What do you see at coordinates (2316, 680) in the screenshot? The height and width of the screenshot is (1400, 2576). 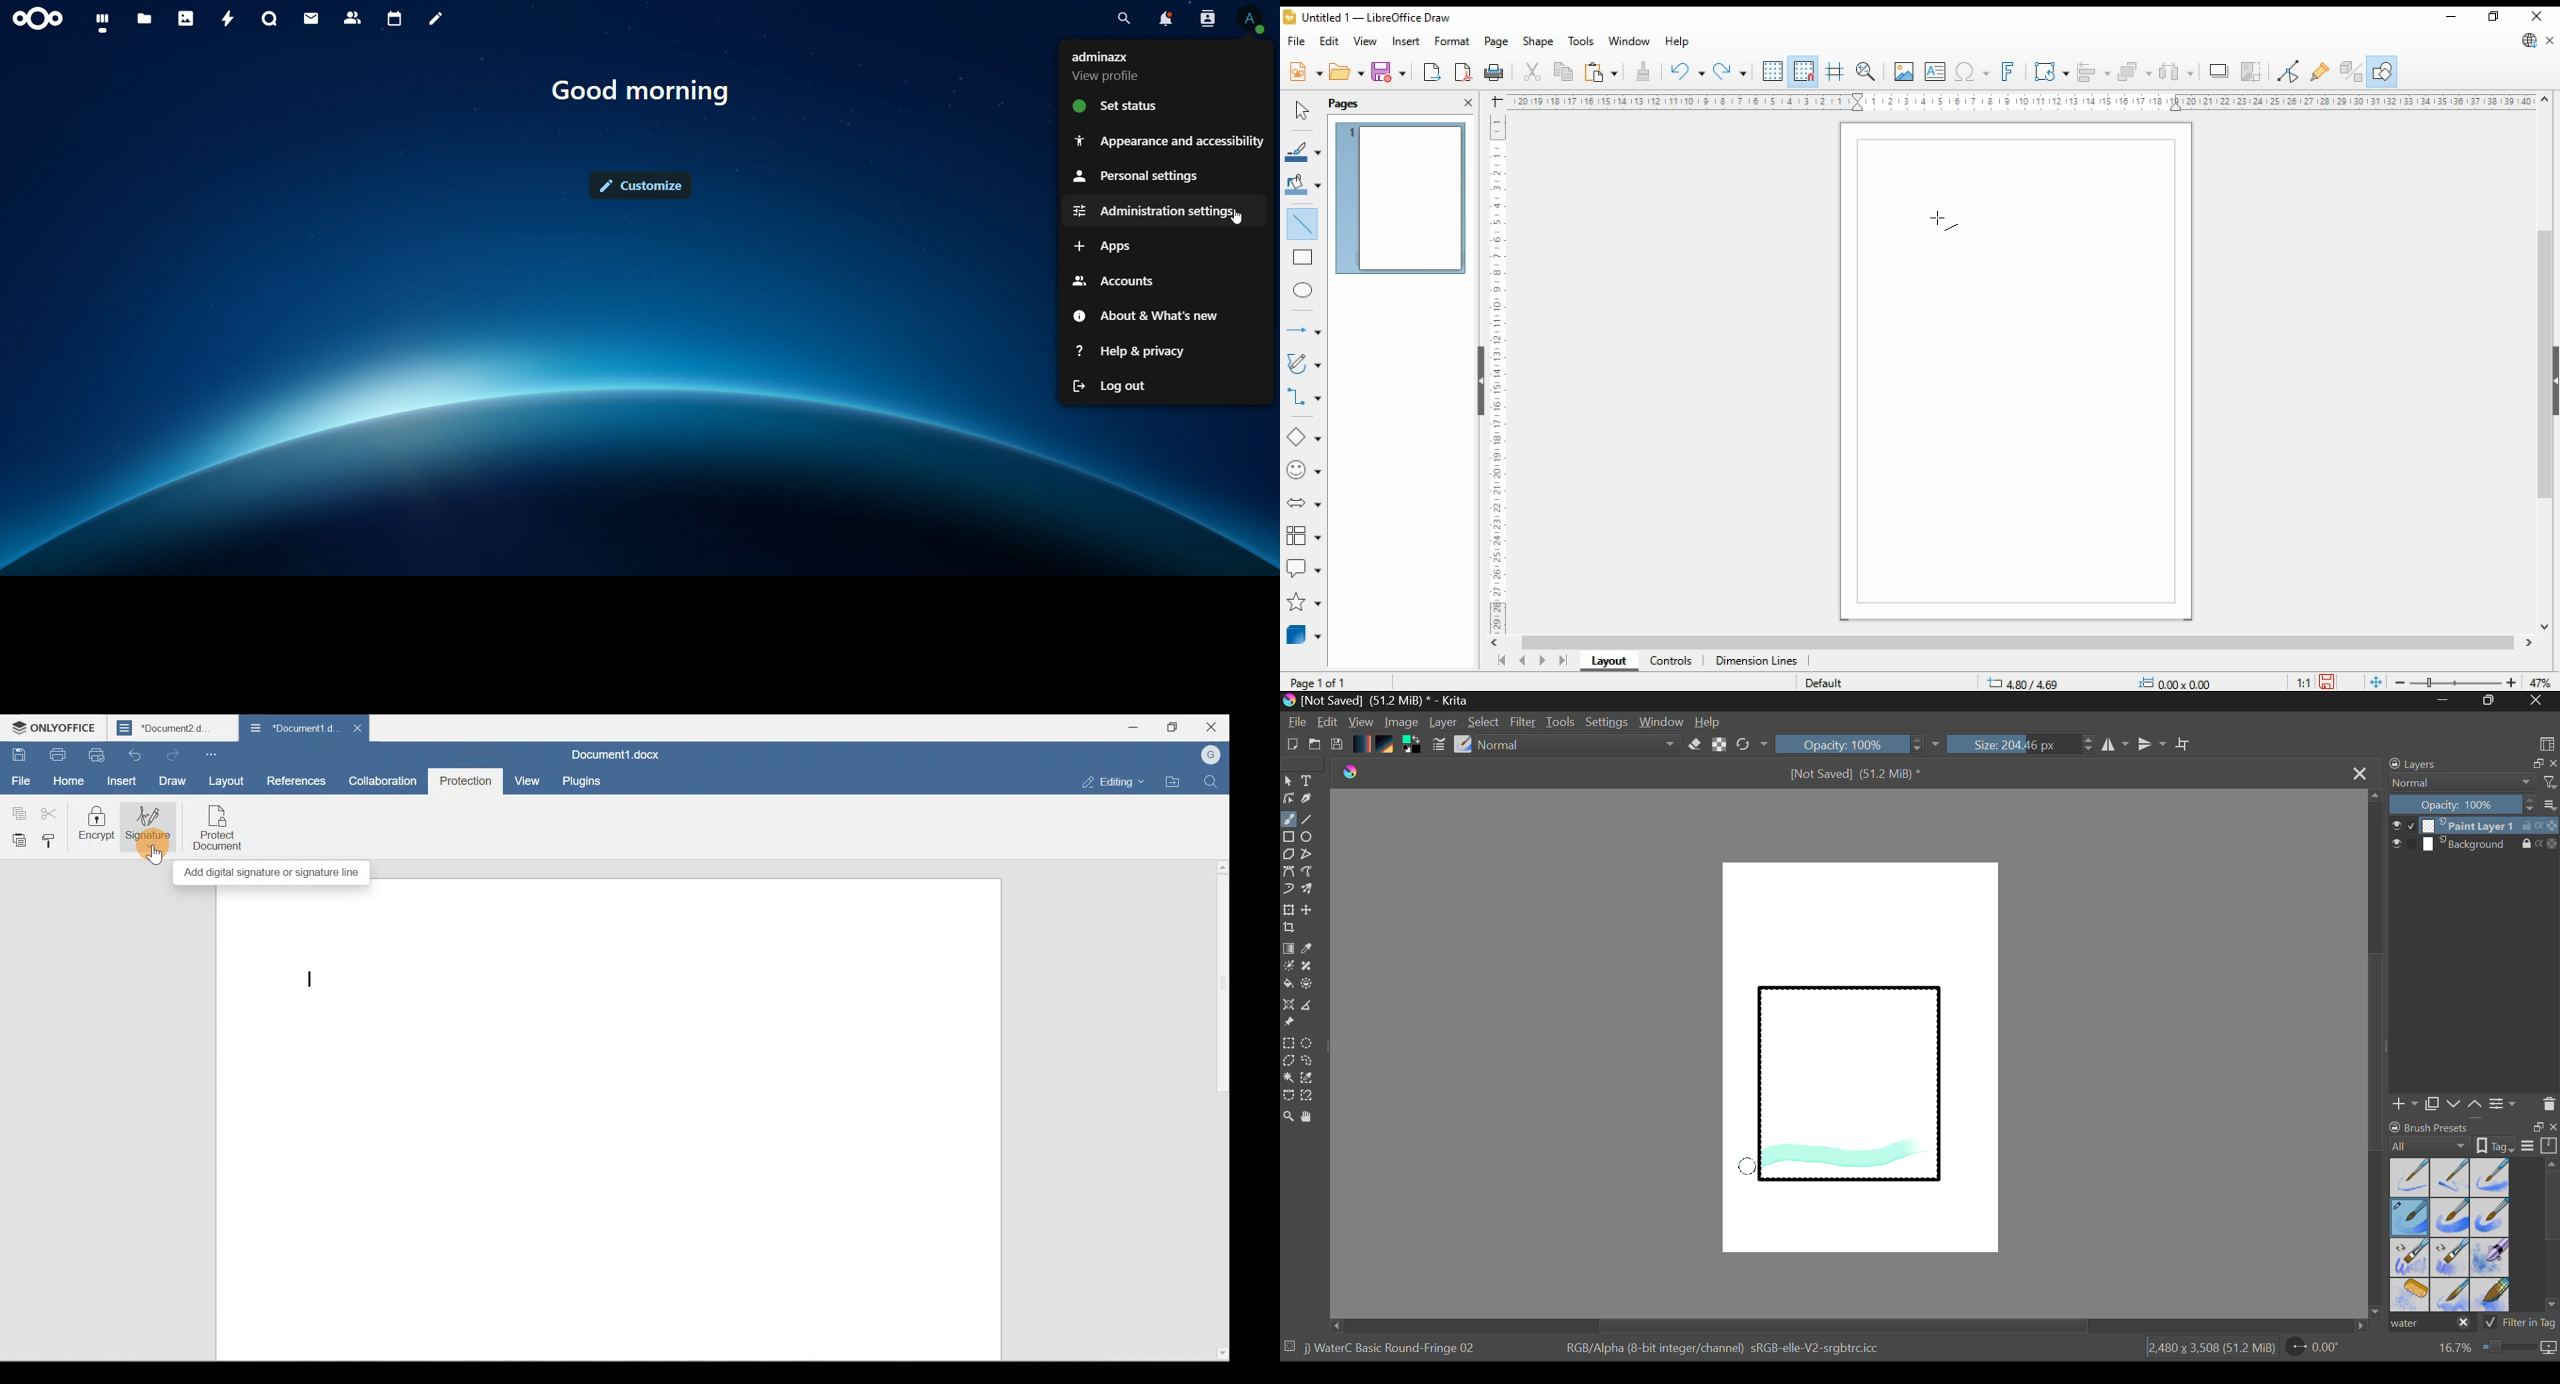 I see `1:1 ratio` at bounding box center [2316, 680].